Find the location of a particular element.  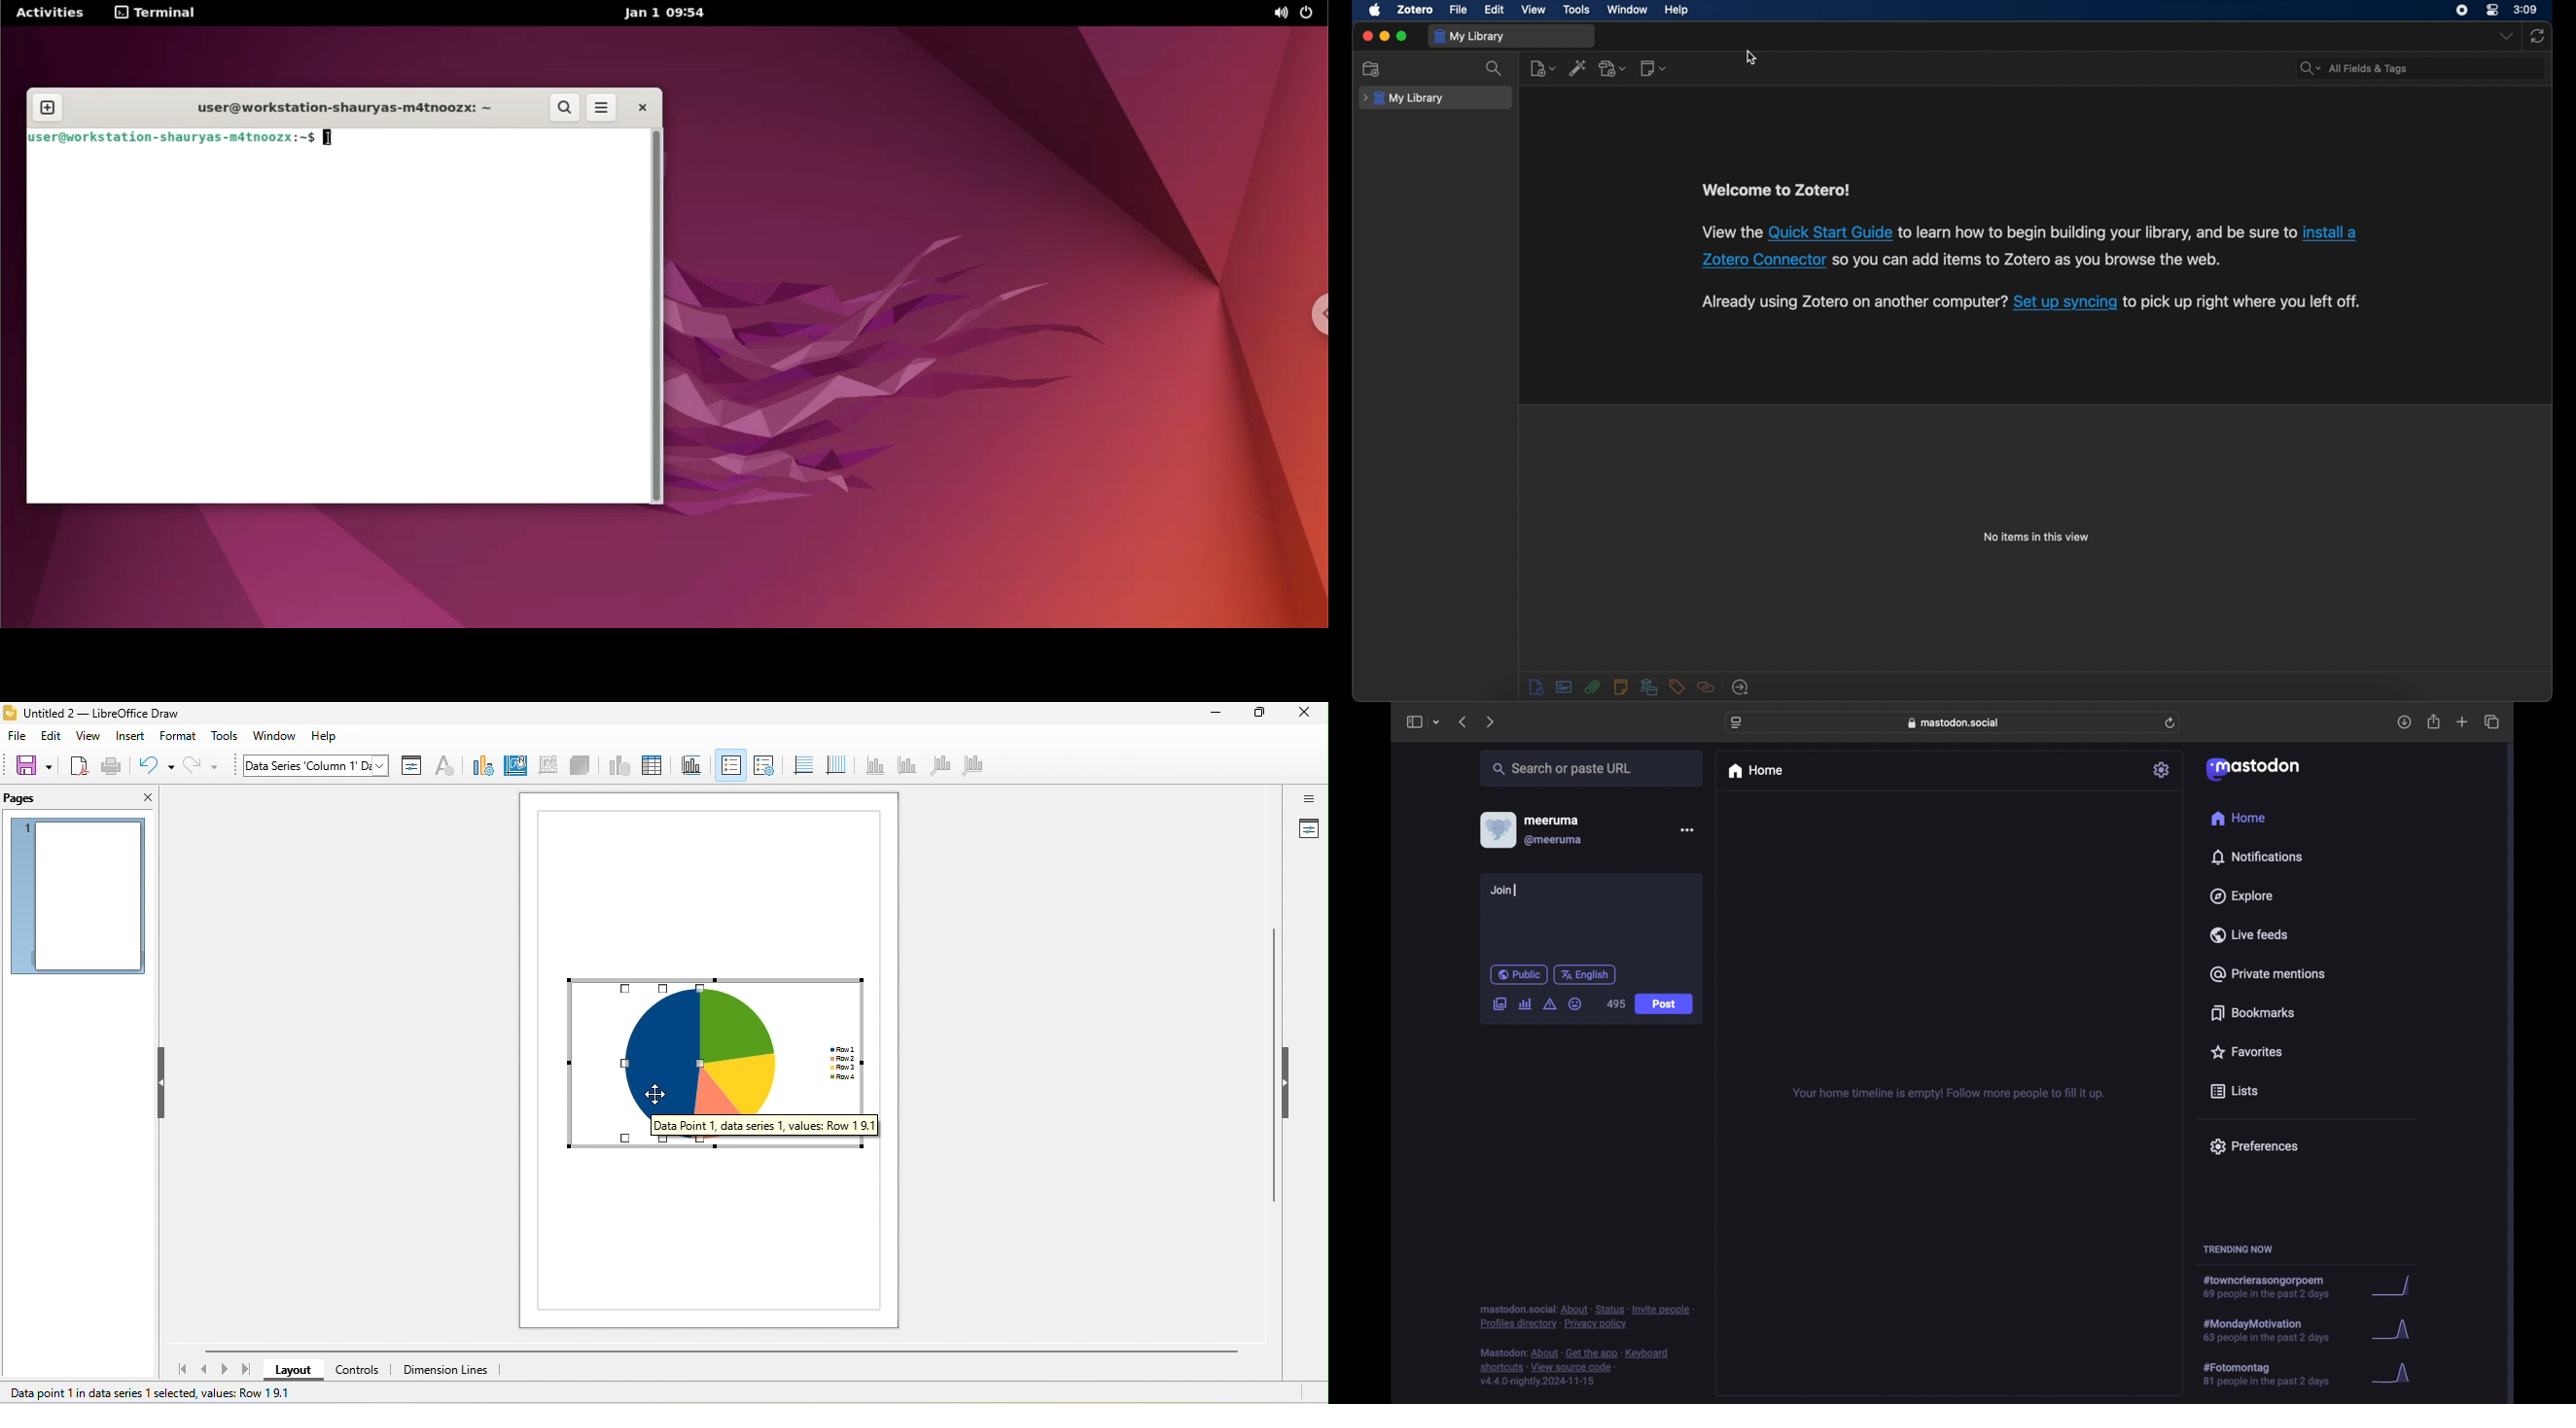

insert is located at coordinates (129, 736).